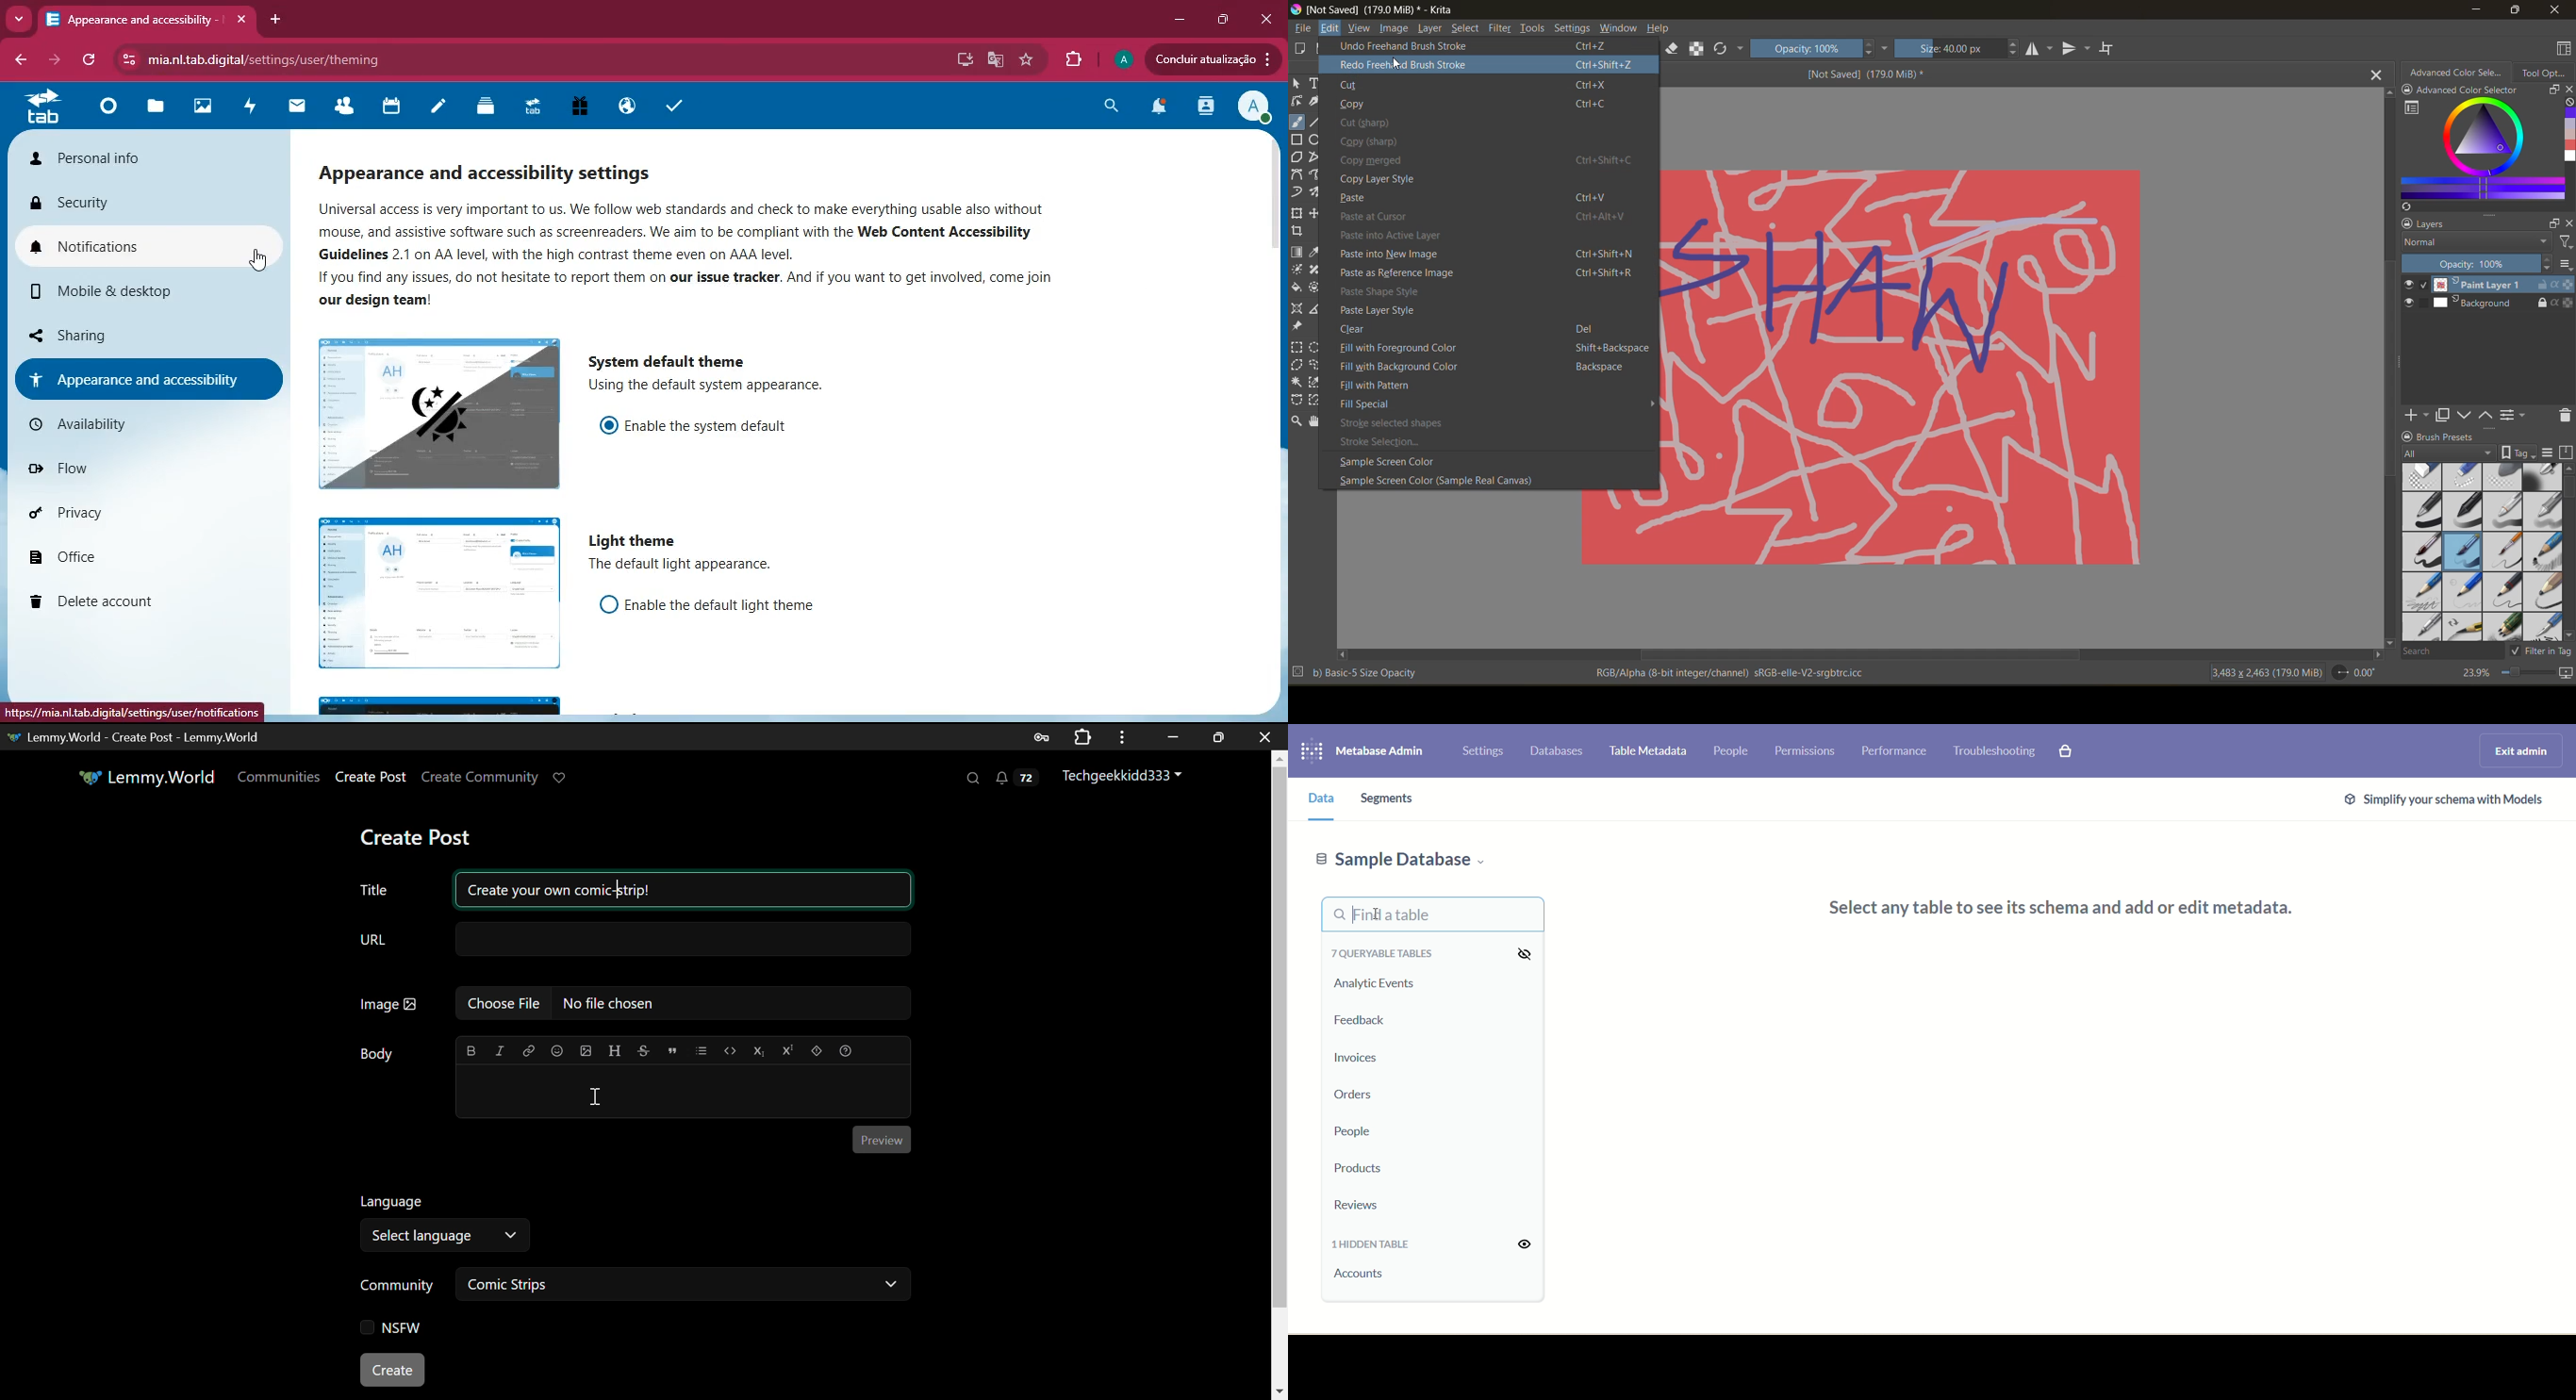  I want to click on Insert Image, so click(585, 1051).